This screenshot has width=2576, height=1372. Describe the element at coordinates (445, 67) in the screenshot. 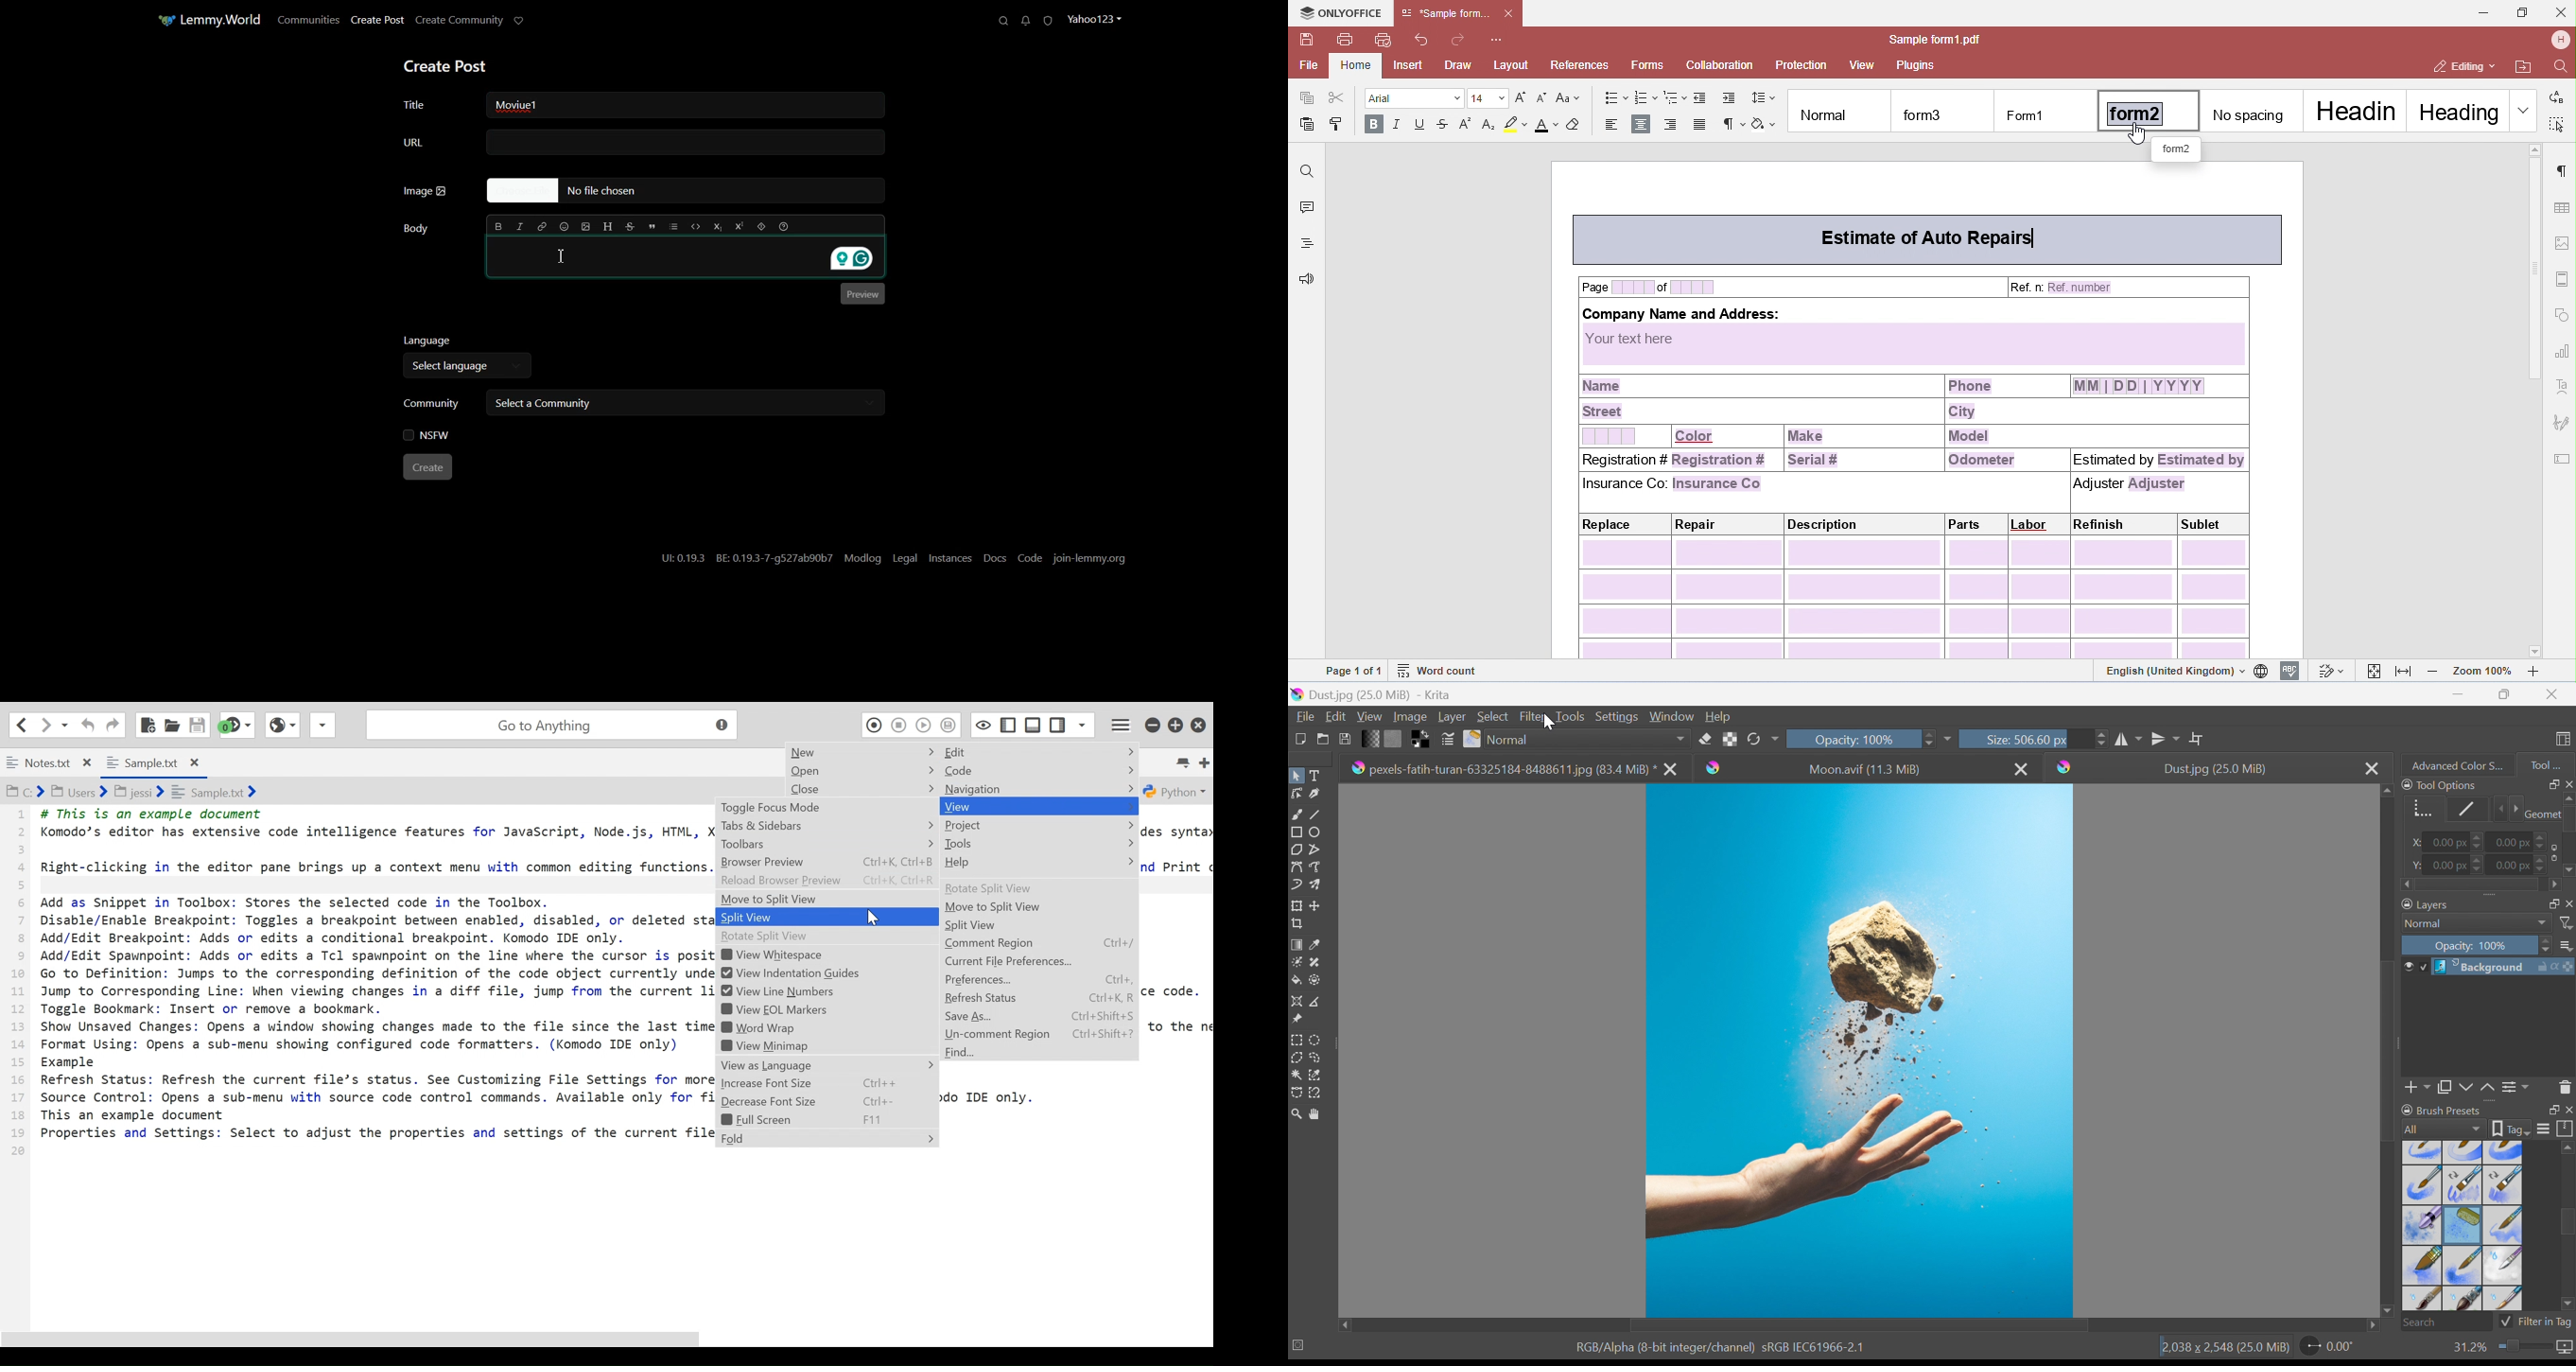

I see `Create Post` at that location.